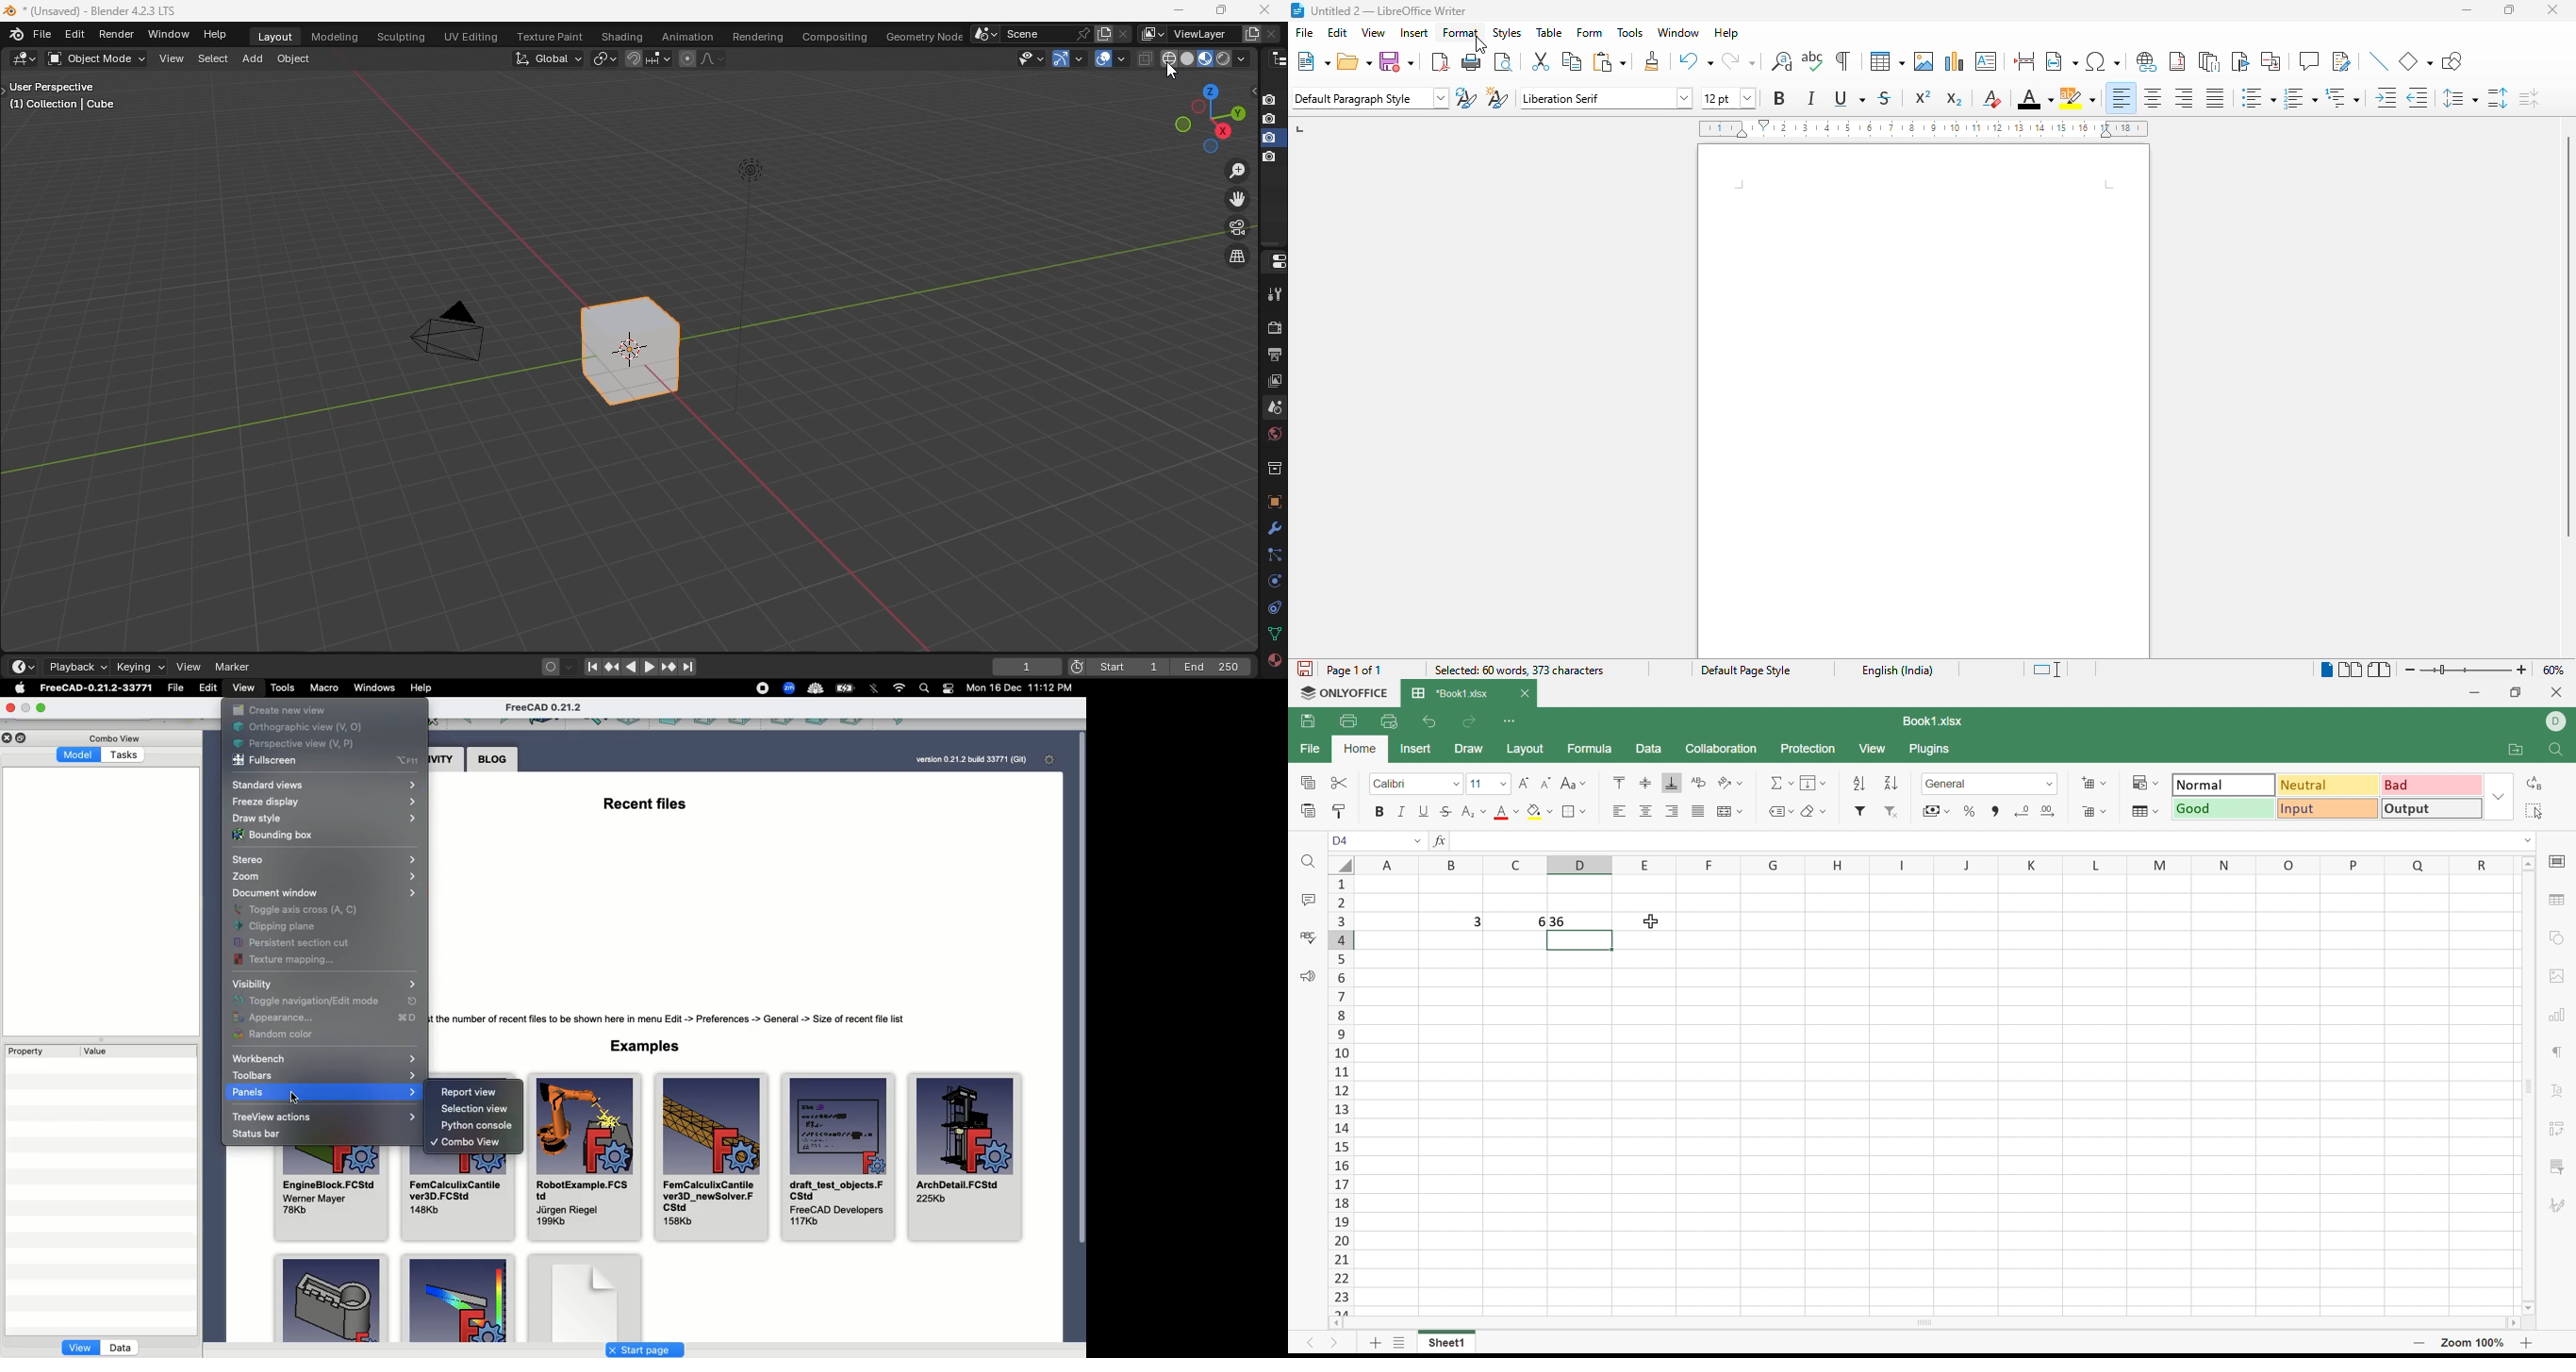  What do you see at coordinates (23, 737) in the screenshot?
I see `Duplicate` at bounding box center [23, 737].